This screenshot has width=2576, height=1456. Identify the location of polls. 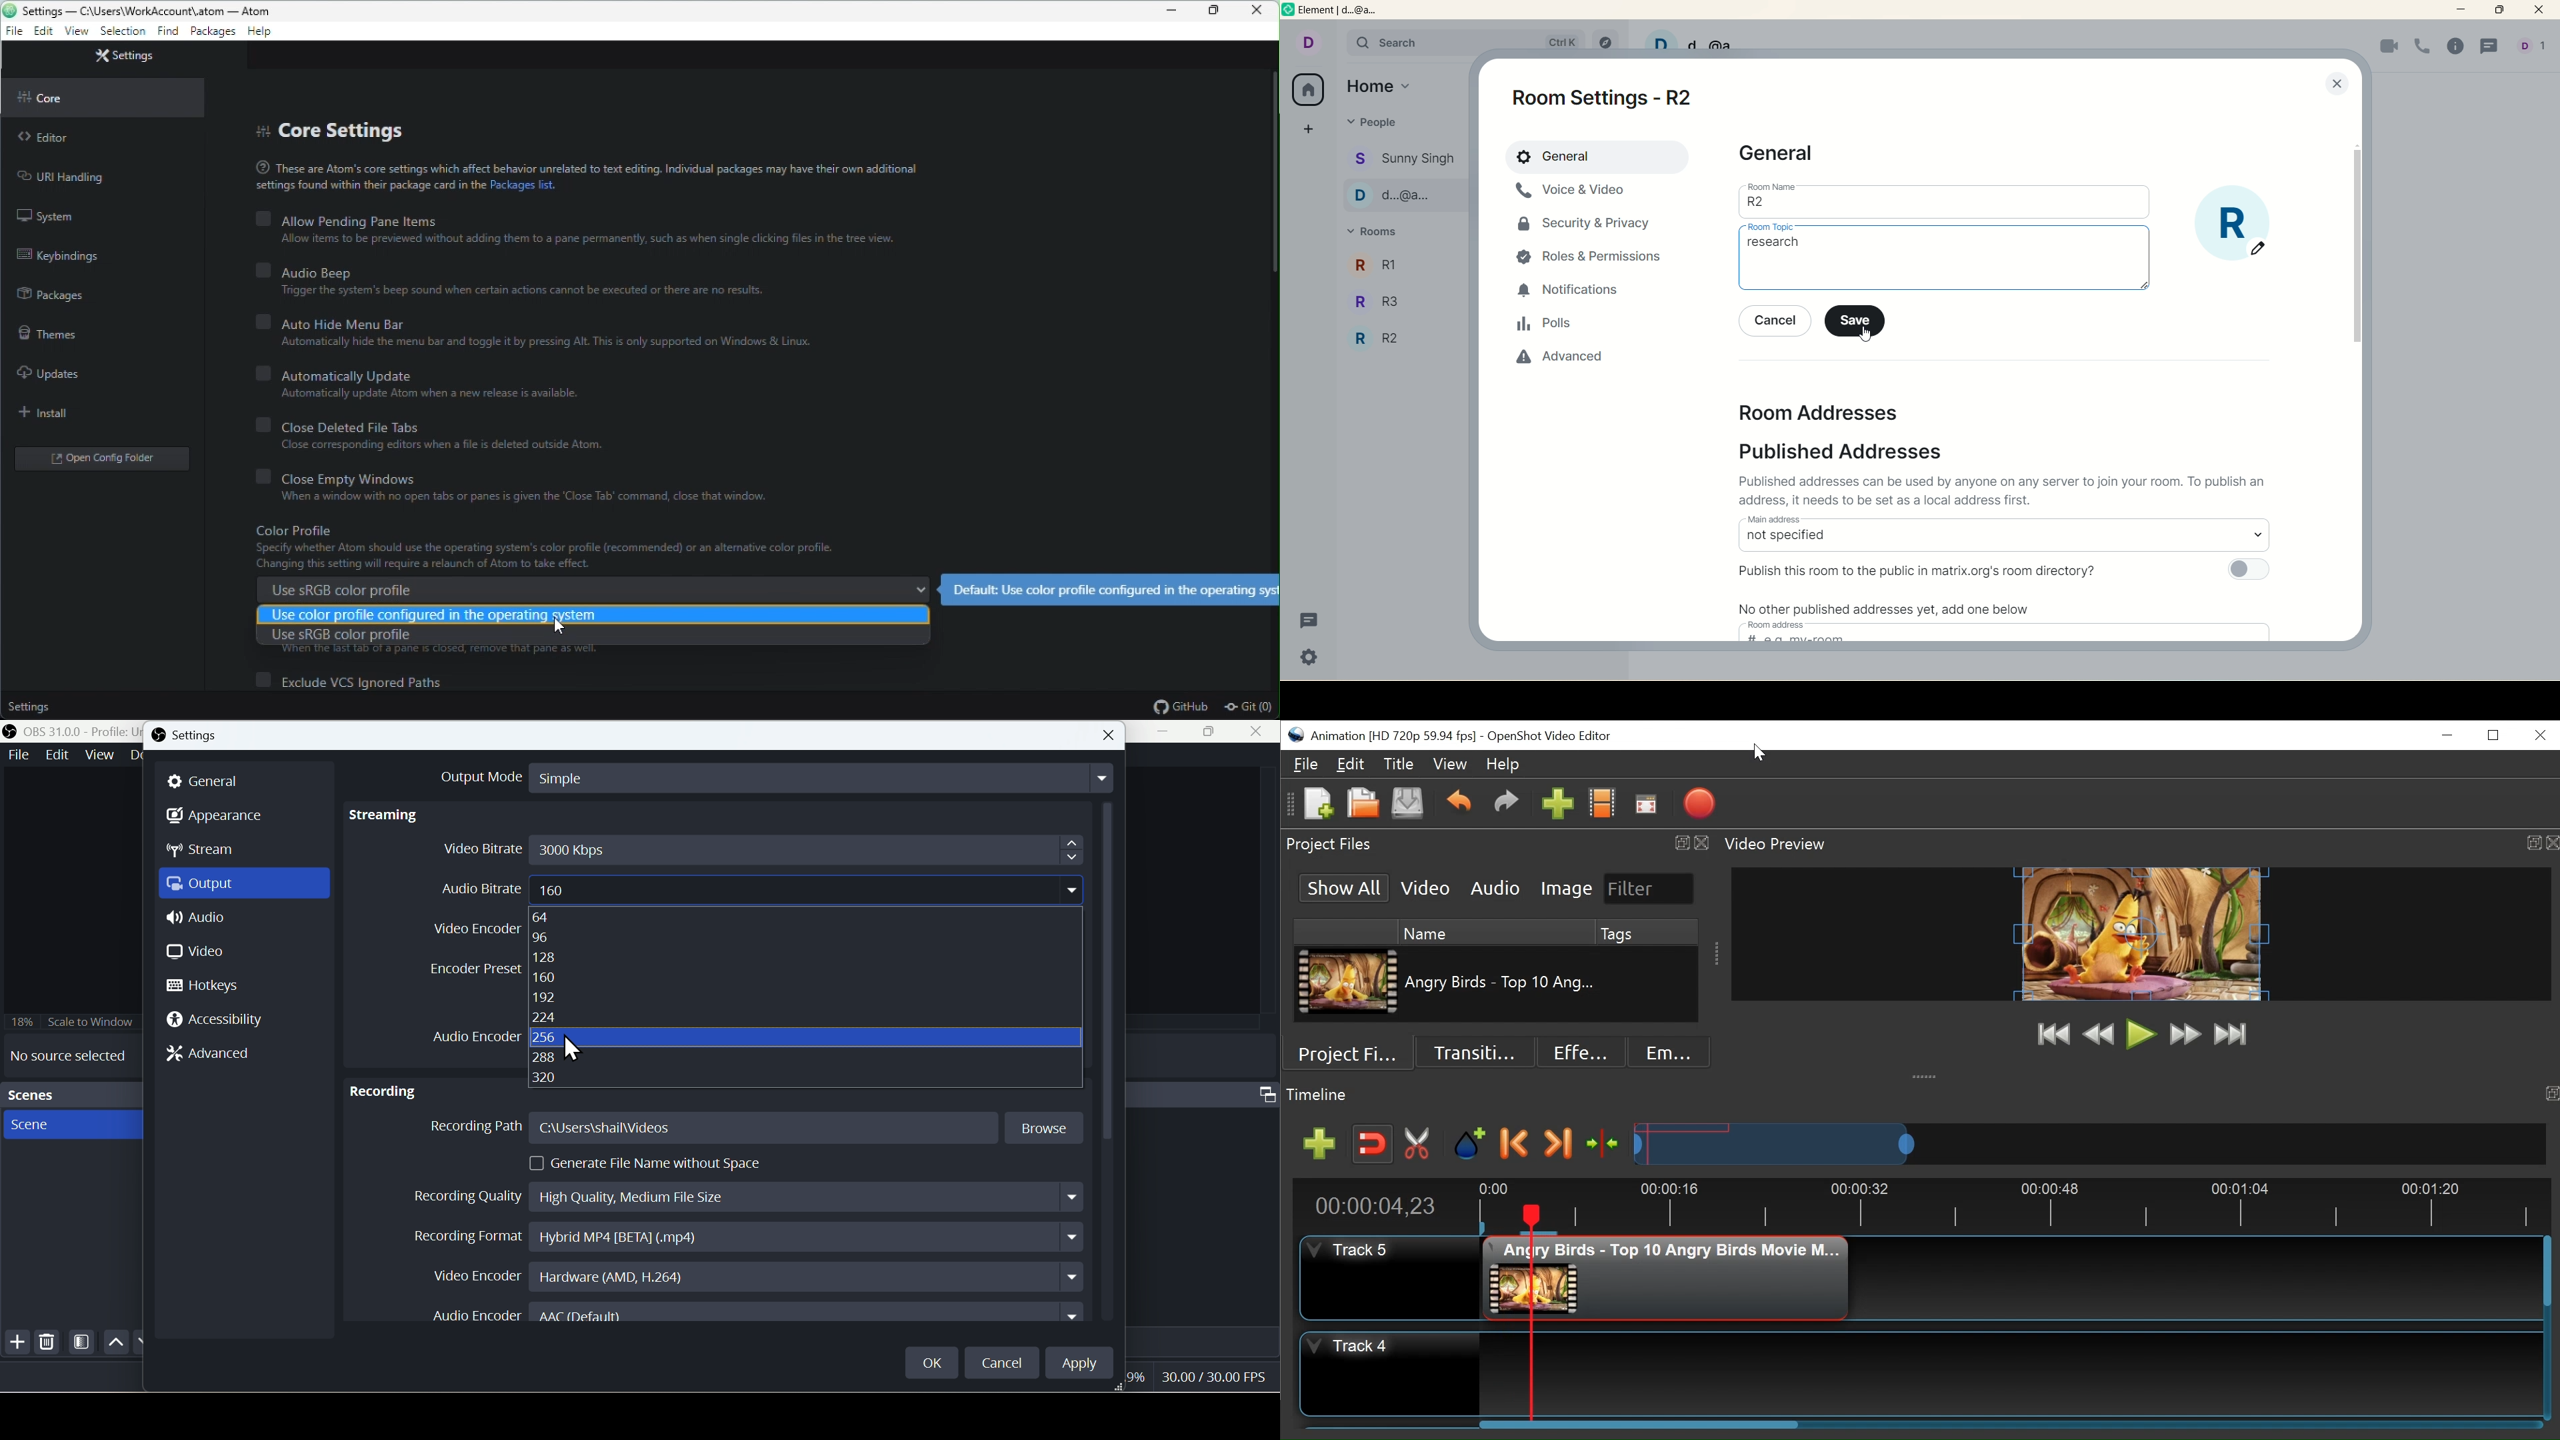
(1545, 325).